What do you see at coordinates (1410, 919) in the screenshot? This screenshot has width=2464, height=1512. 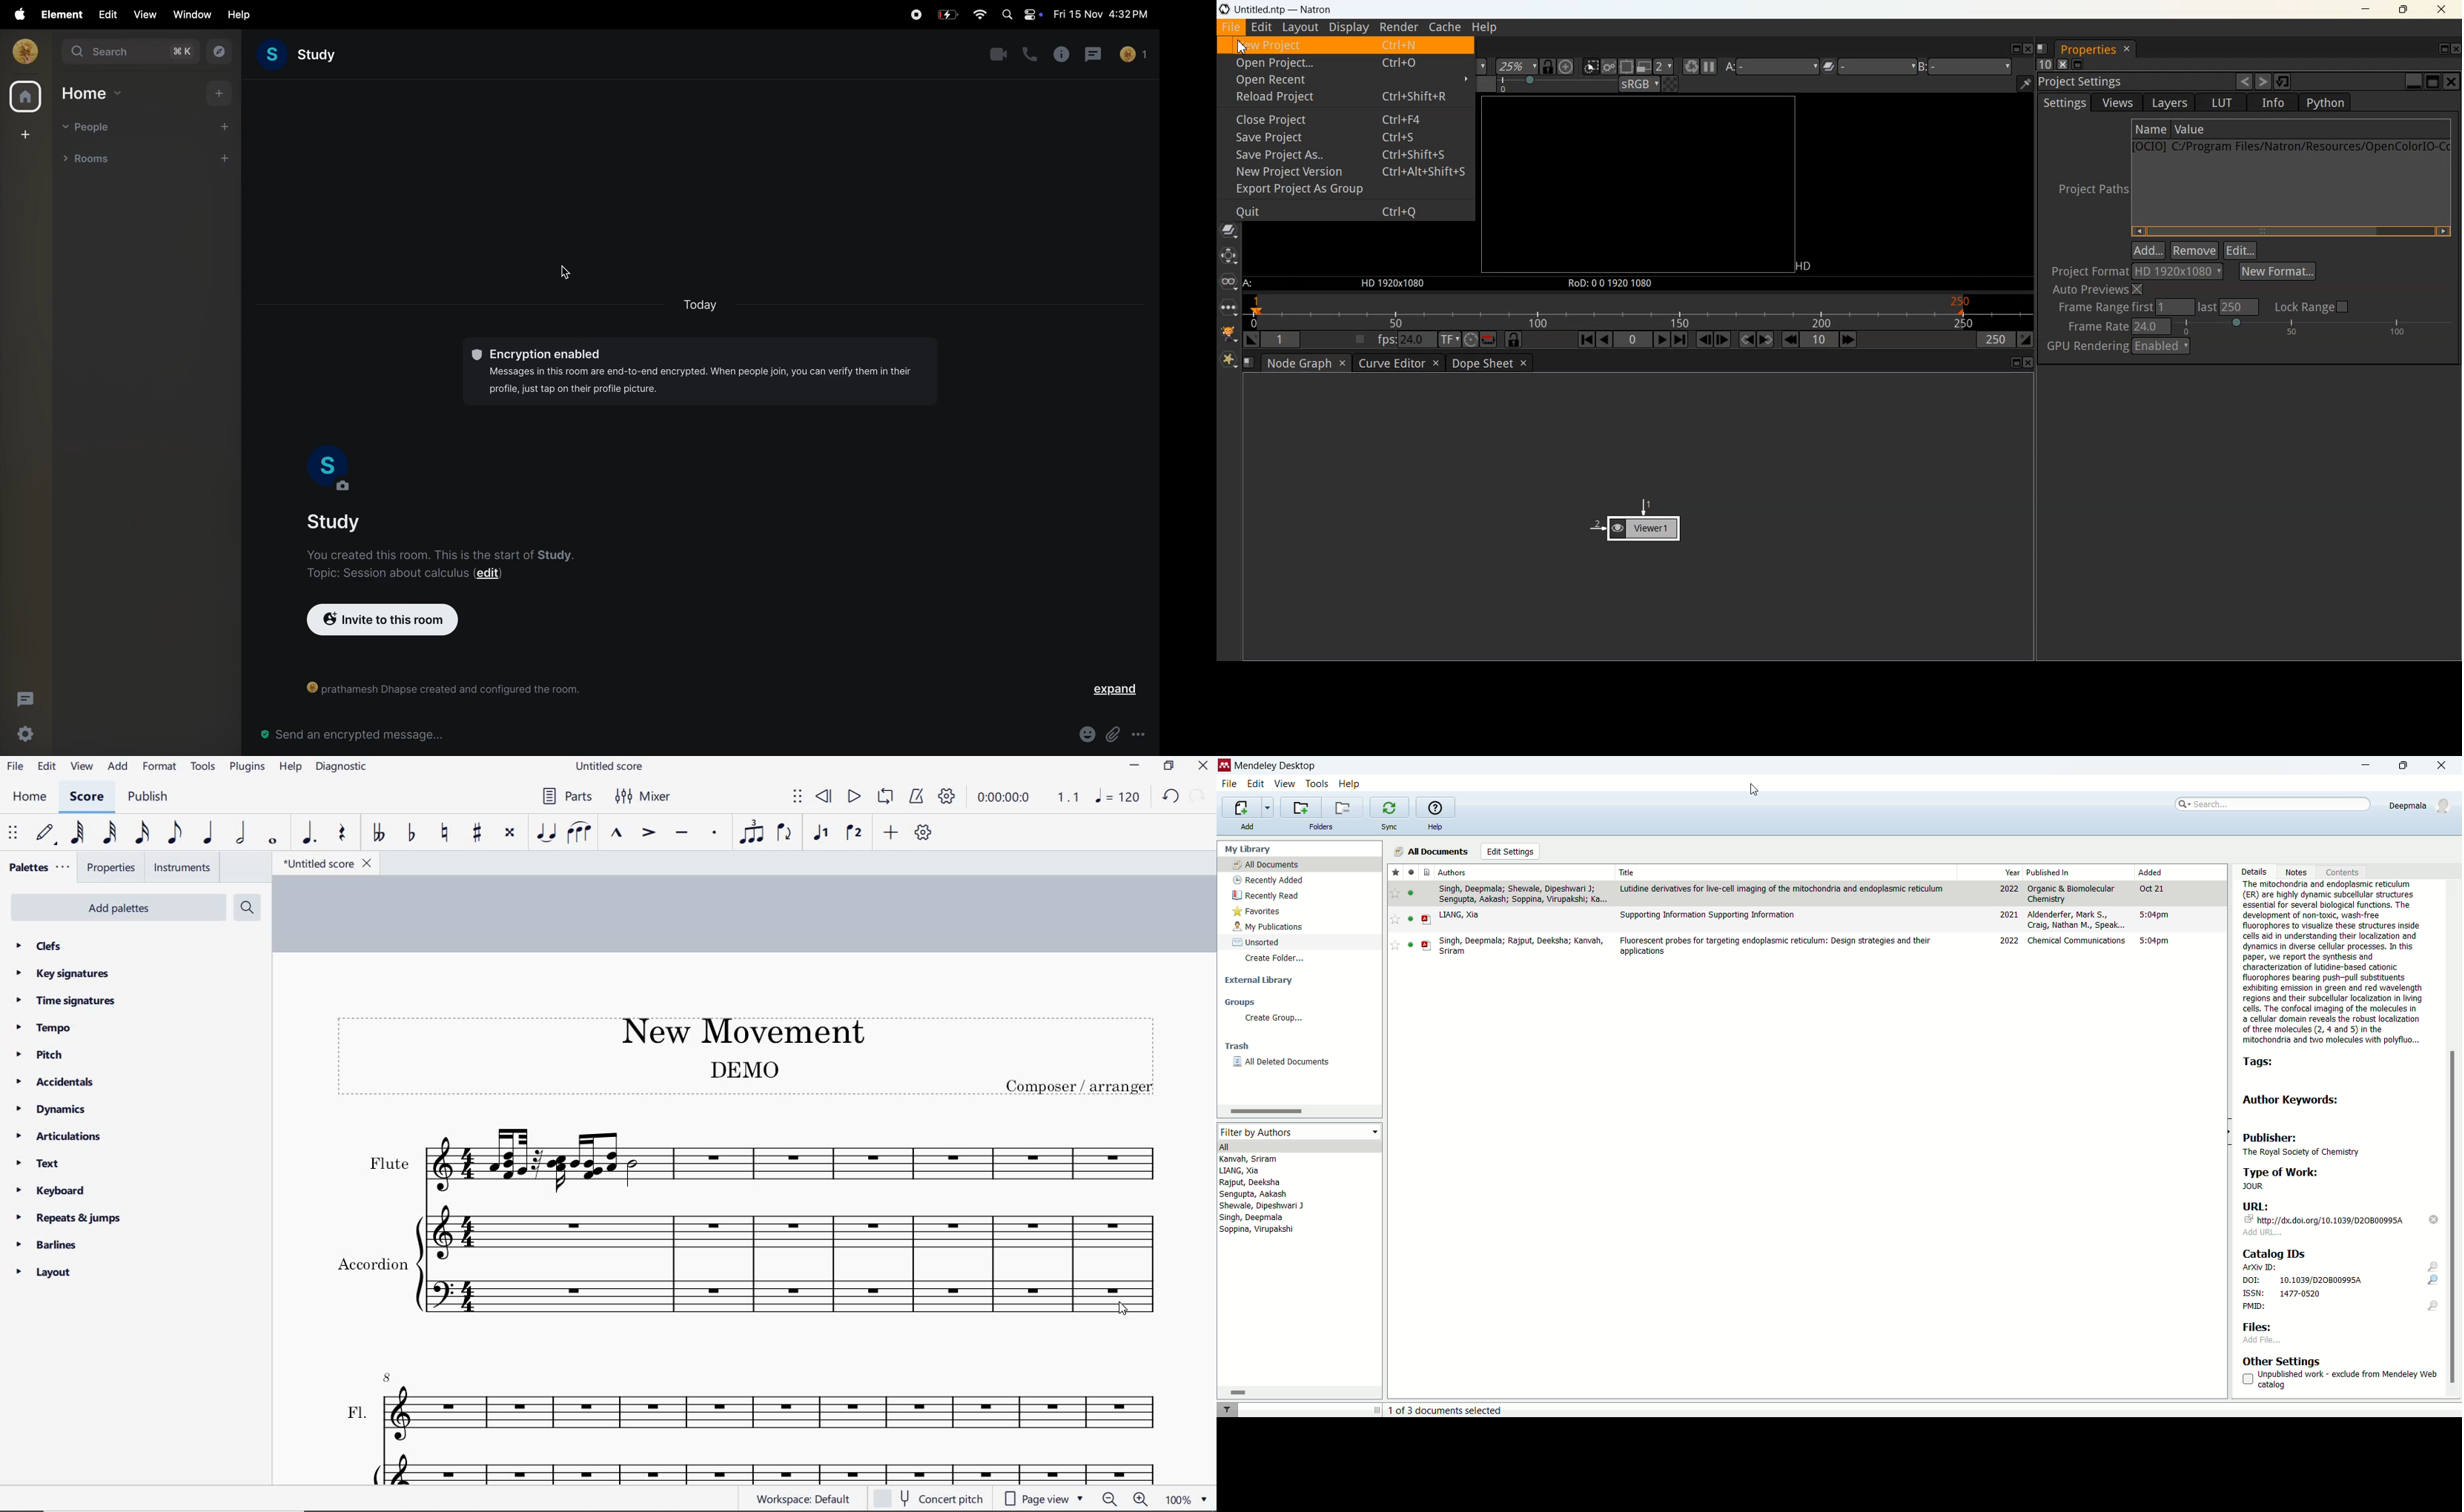 I see `unread` at bounding box center [1410, 919].